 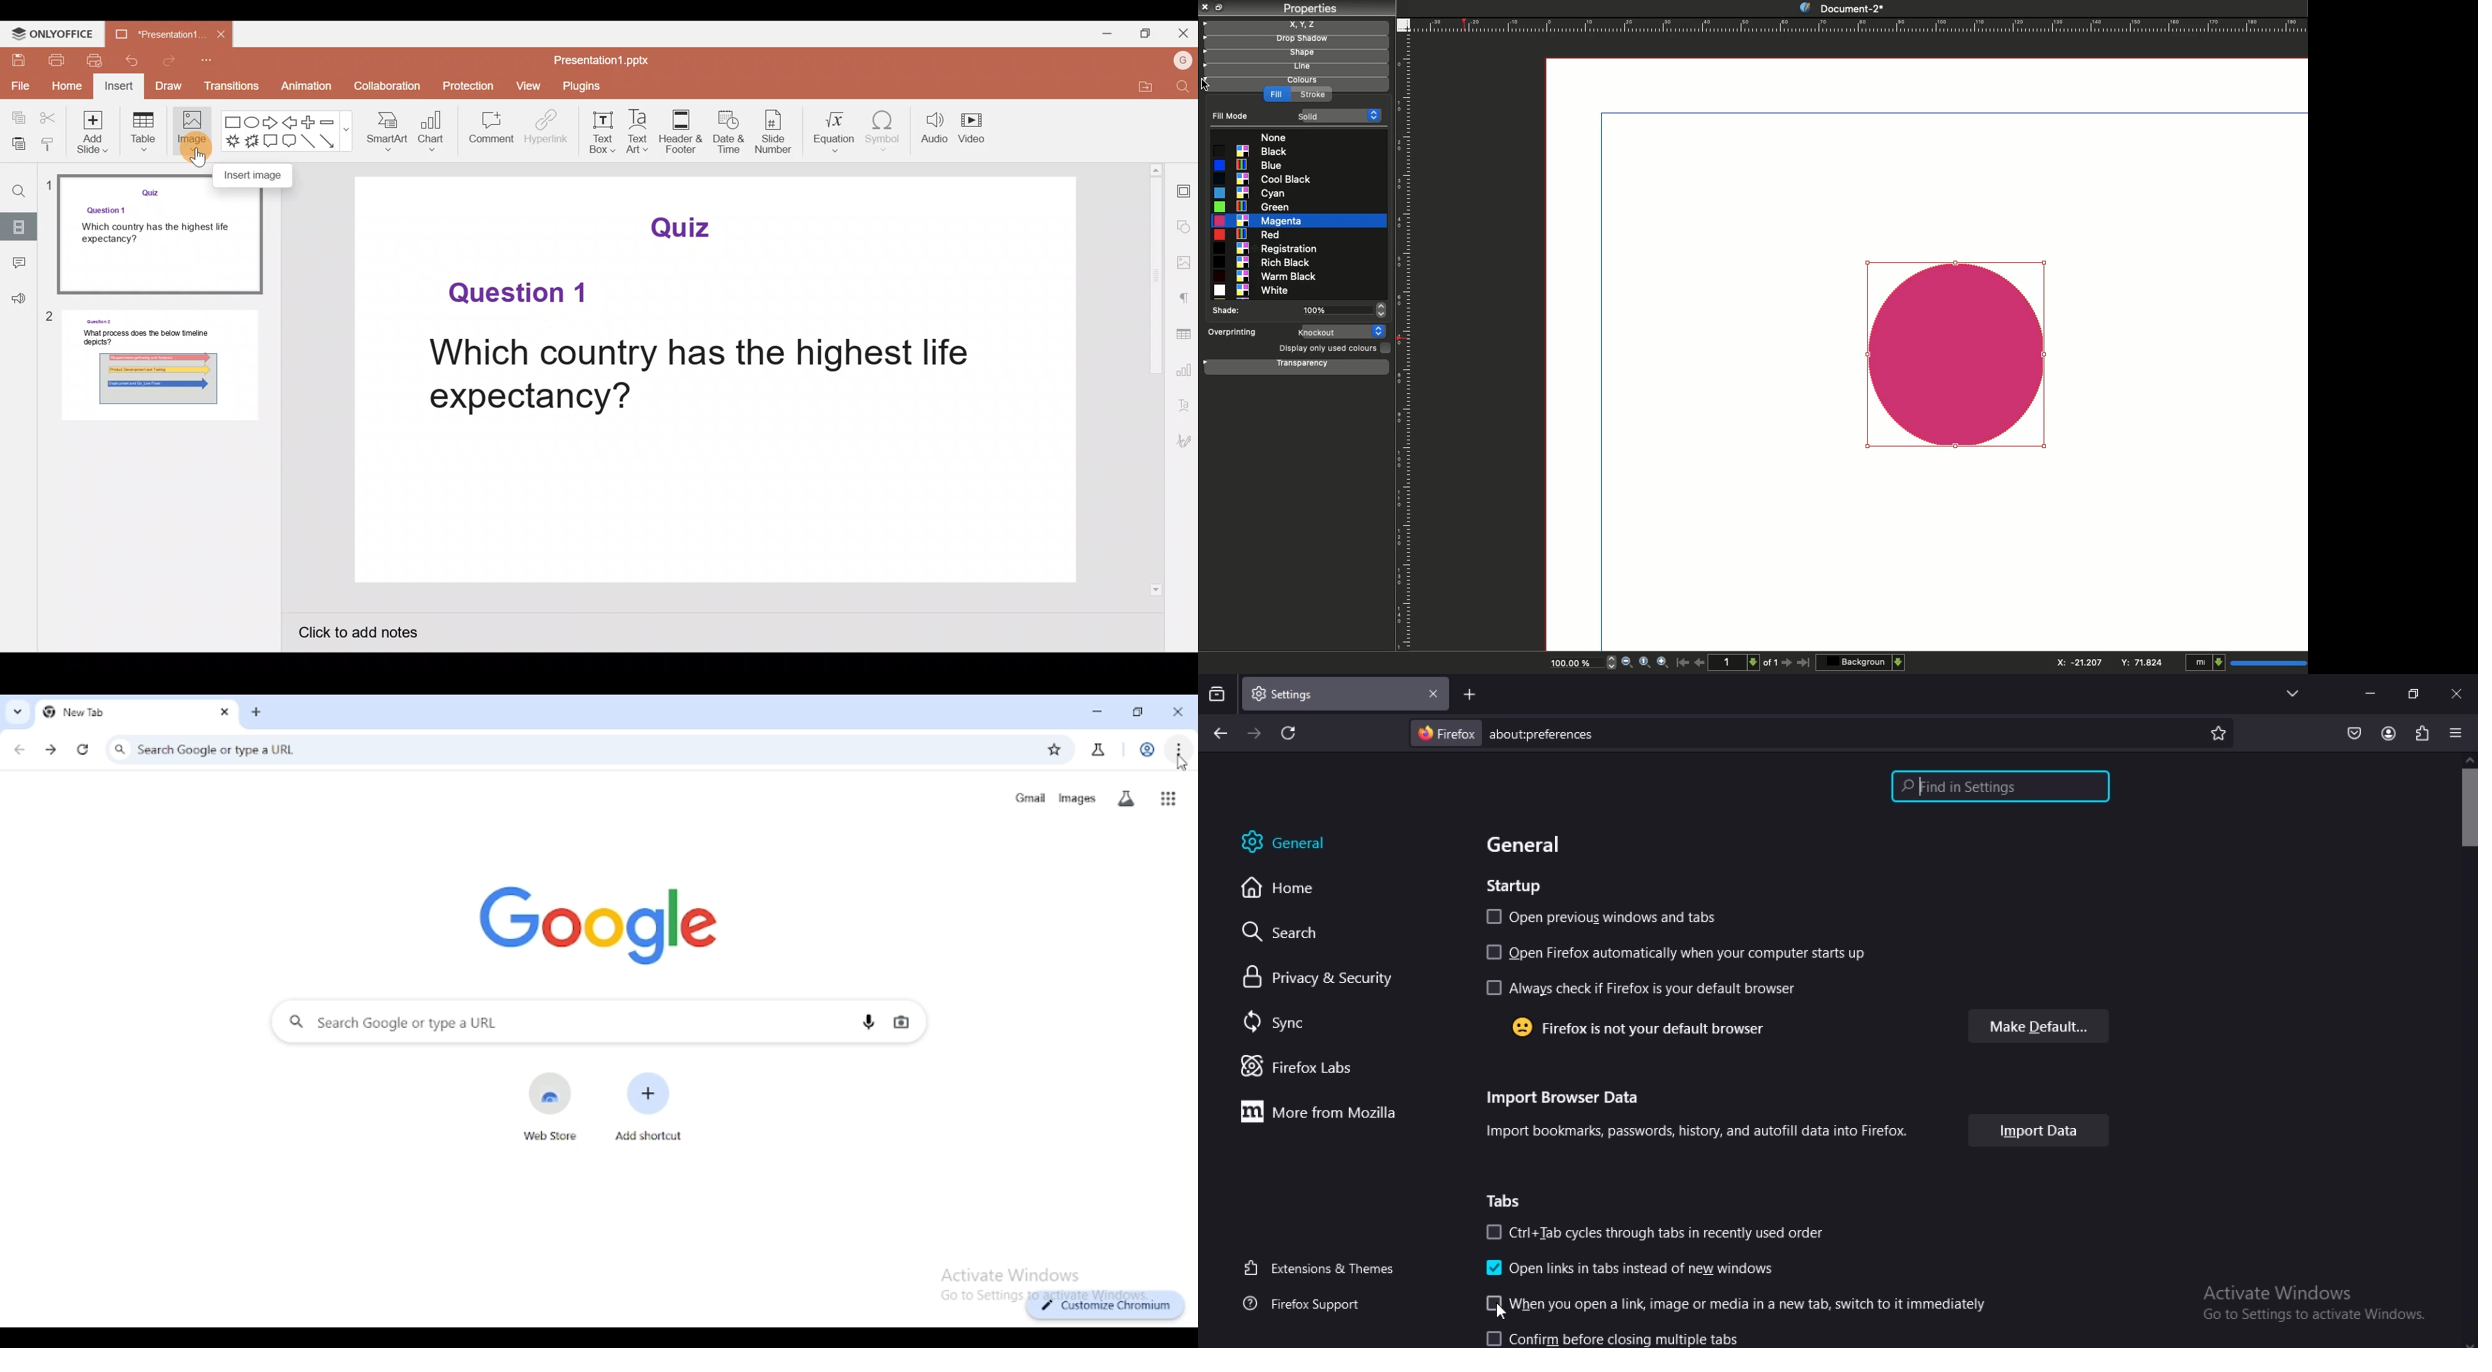 I want to click on Previous page, so click(x=1700, y=662).